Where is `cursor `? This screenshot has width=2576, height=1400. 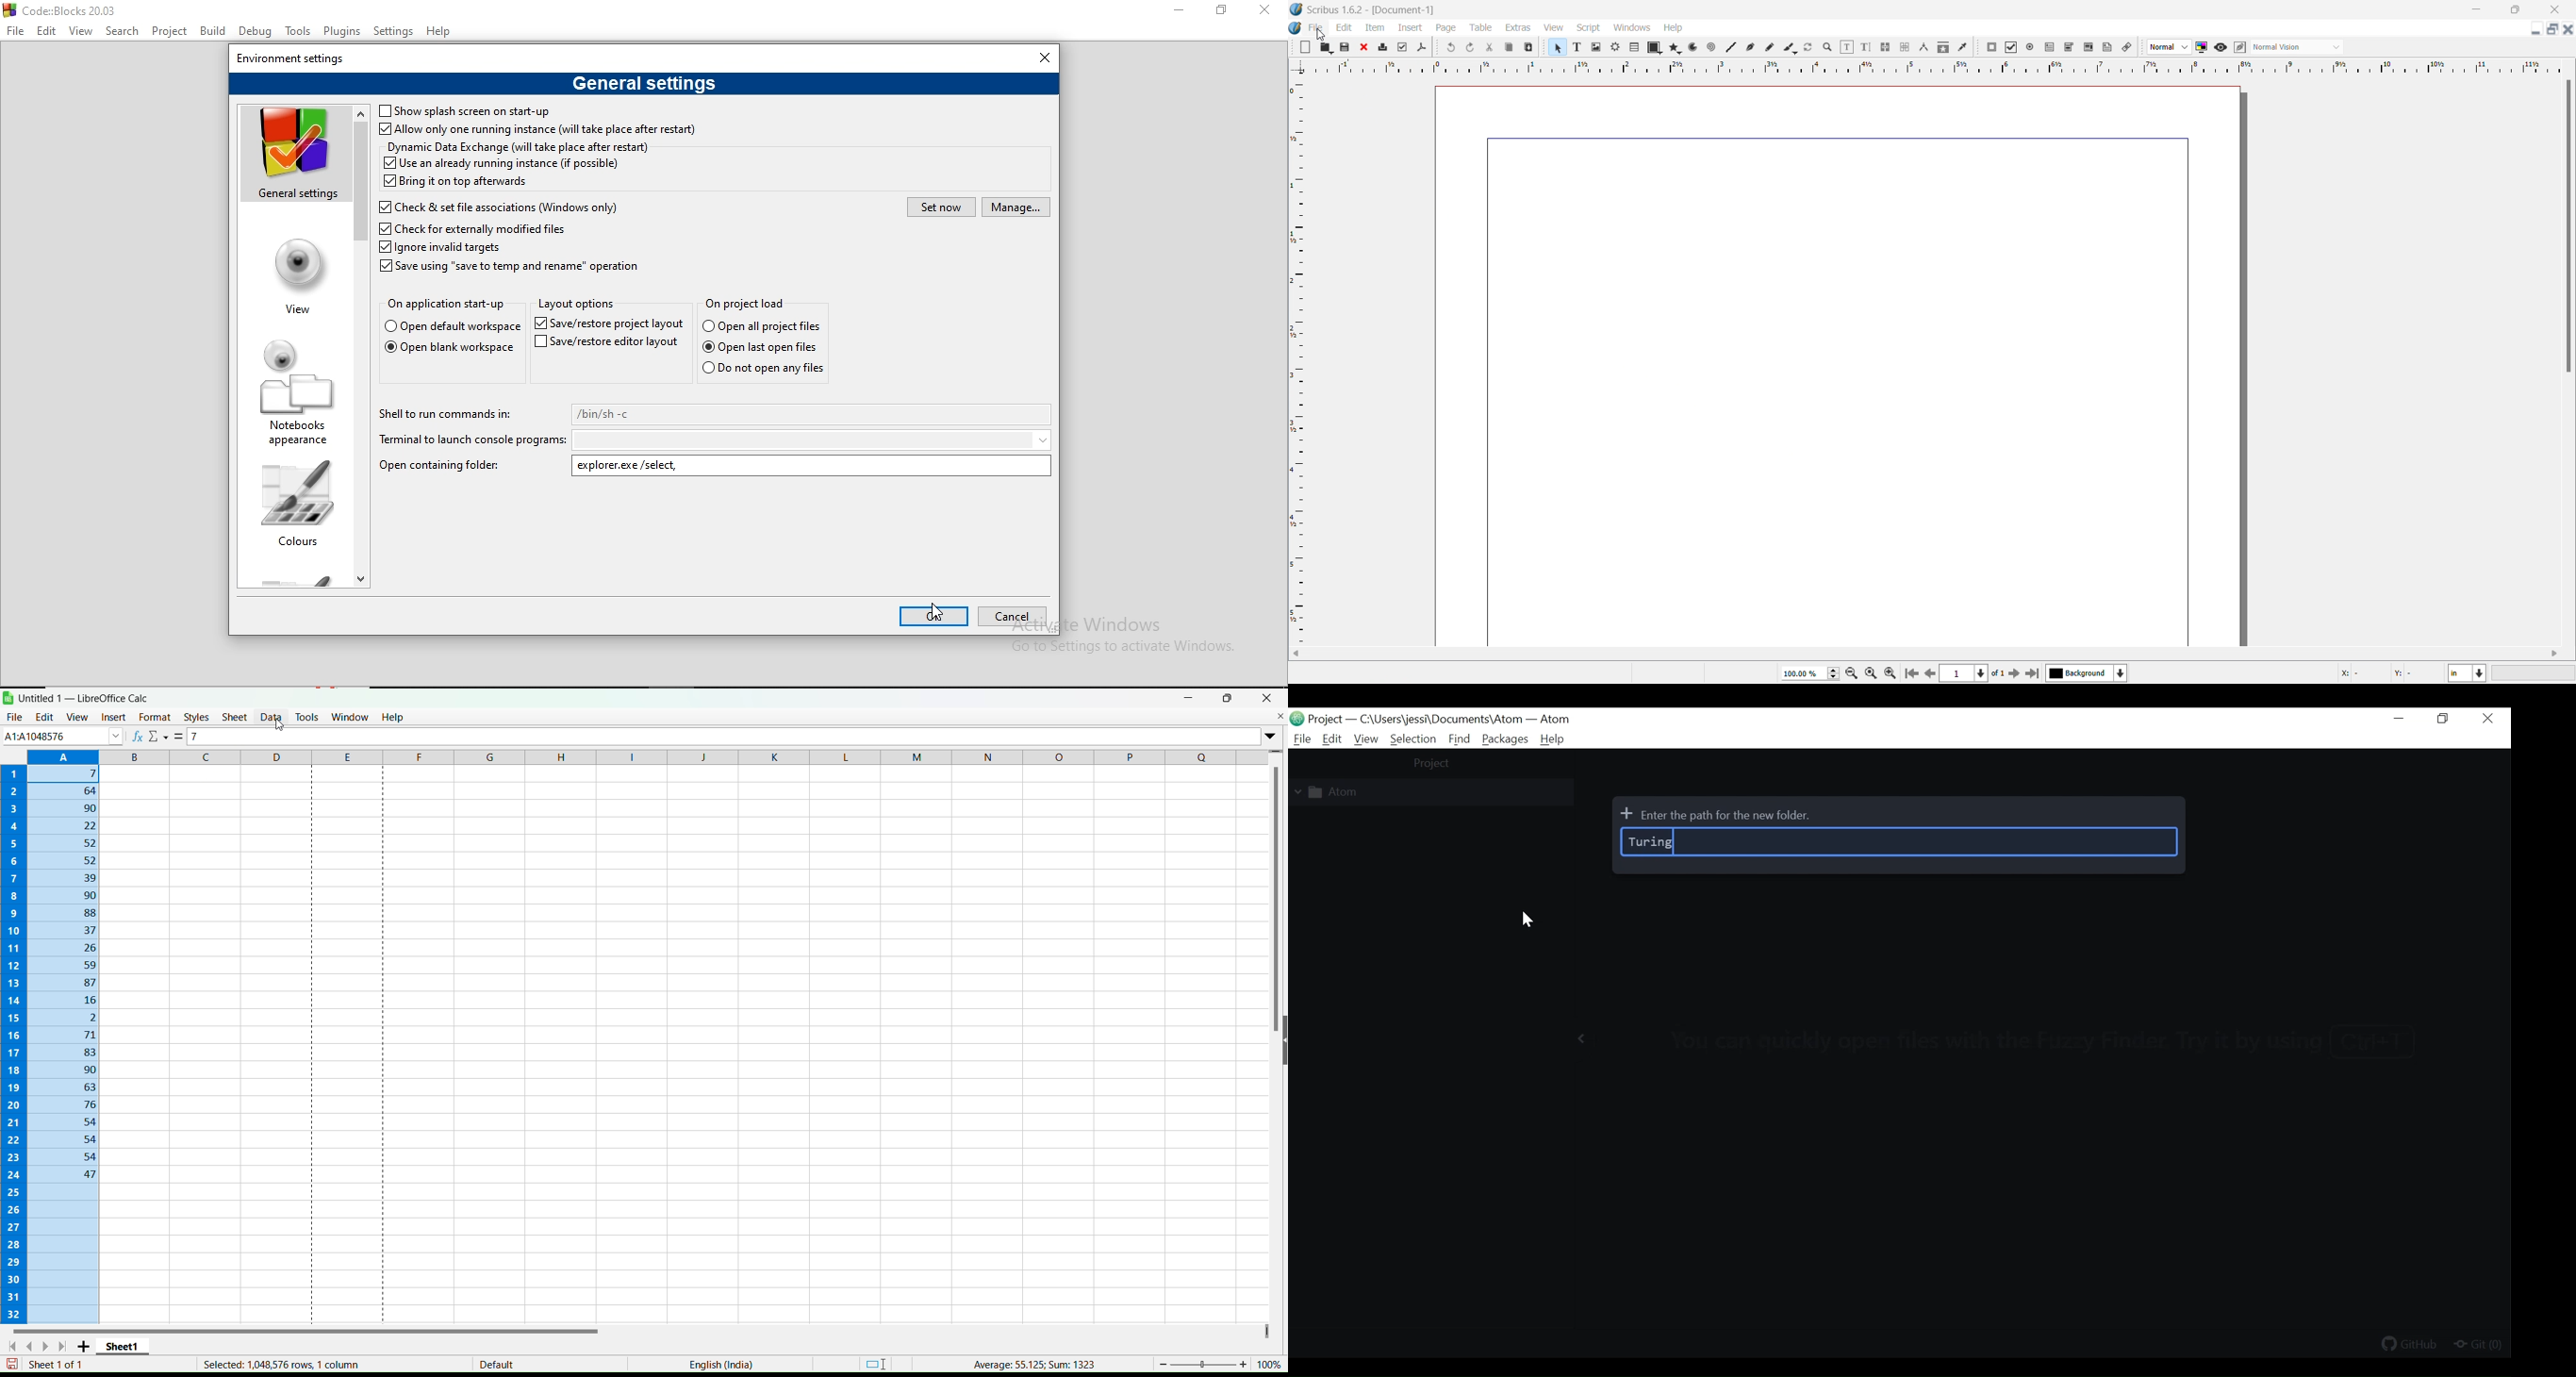 cursor  is located at coordinates (1321, 34).